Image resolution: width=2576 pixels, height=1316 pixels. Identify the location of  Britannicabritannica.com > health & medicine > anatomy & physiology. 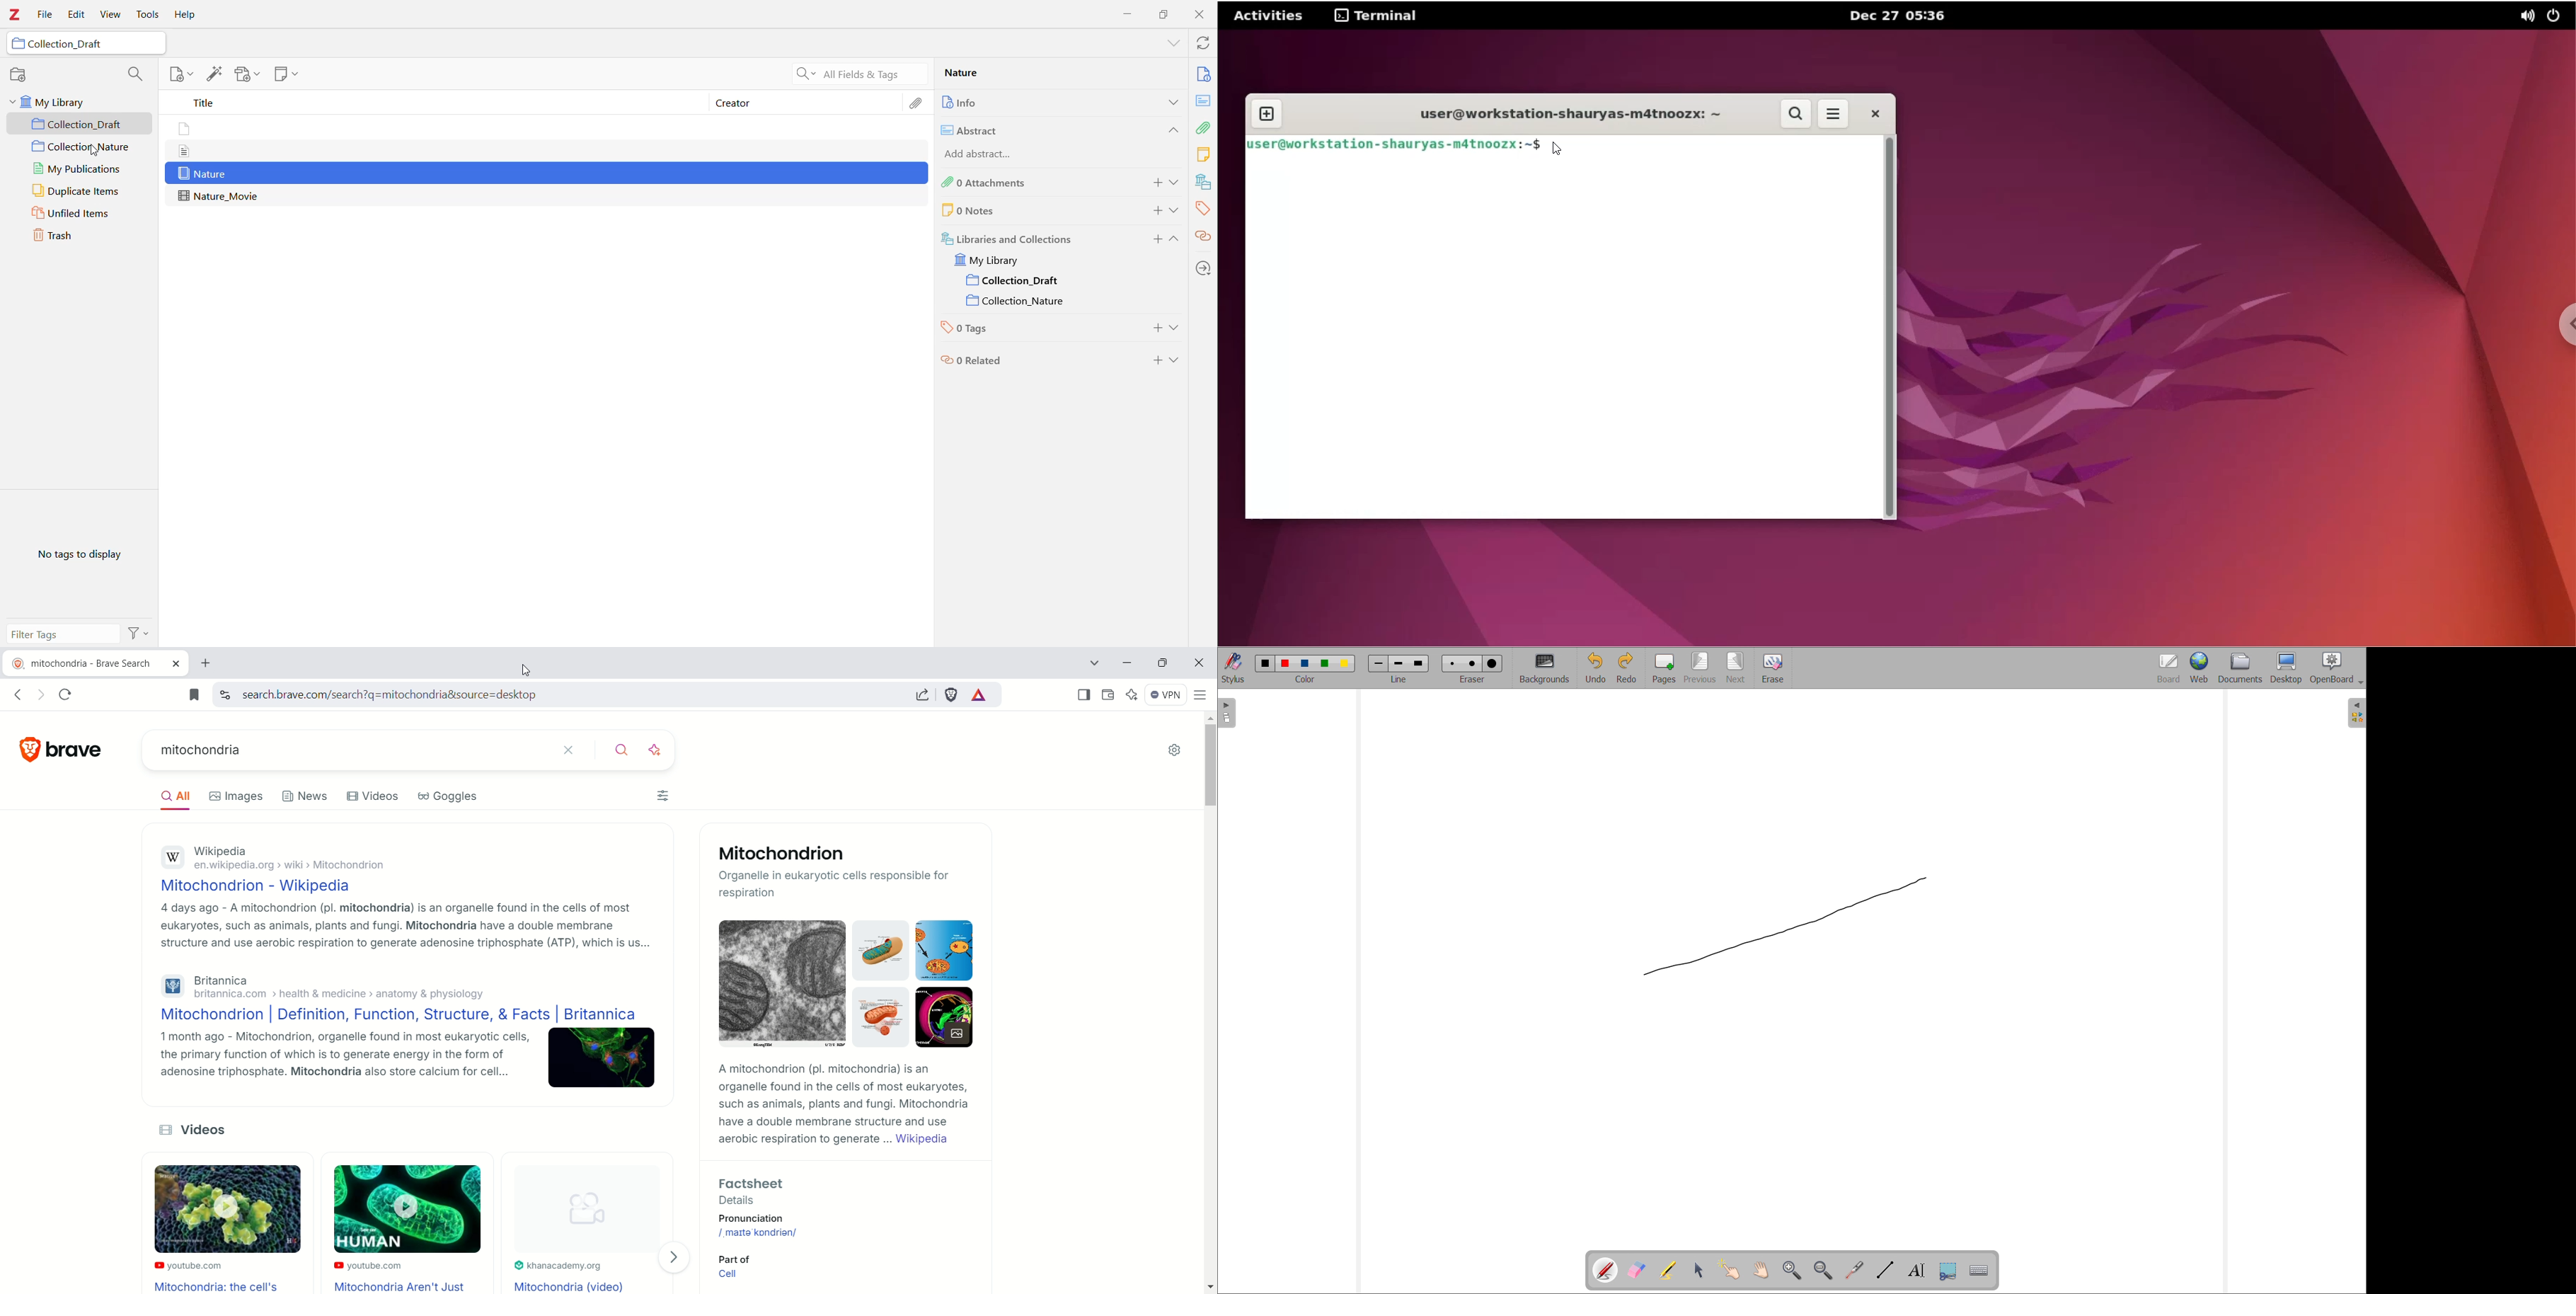
(322, 986).